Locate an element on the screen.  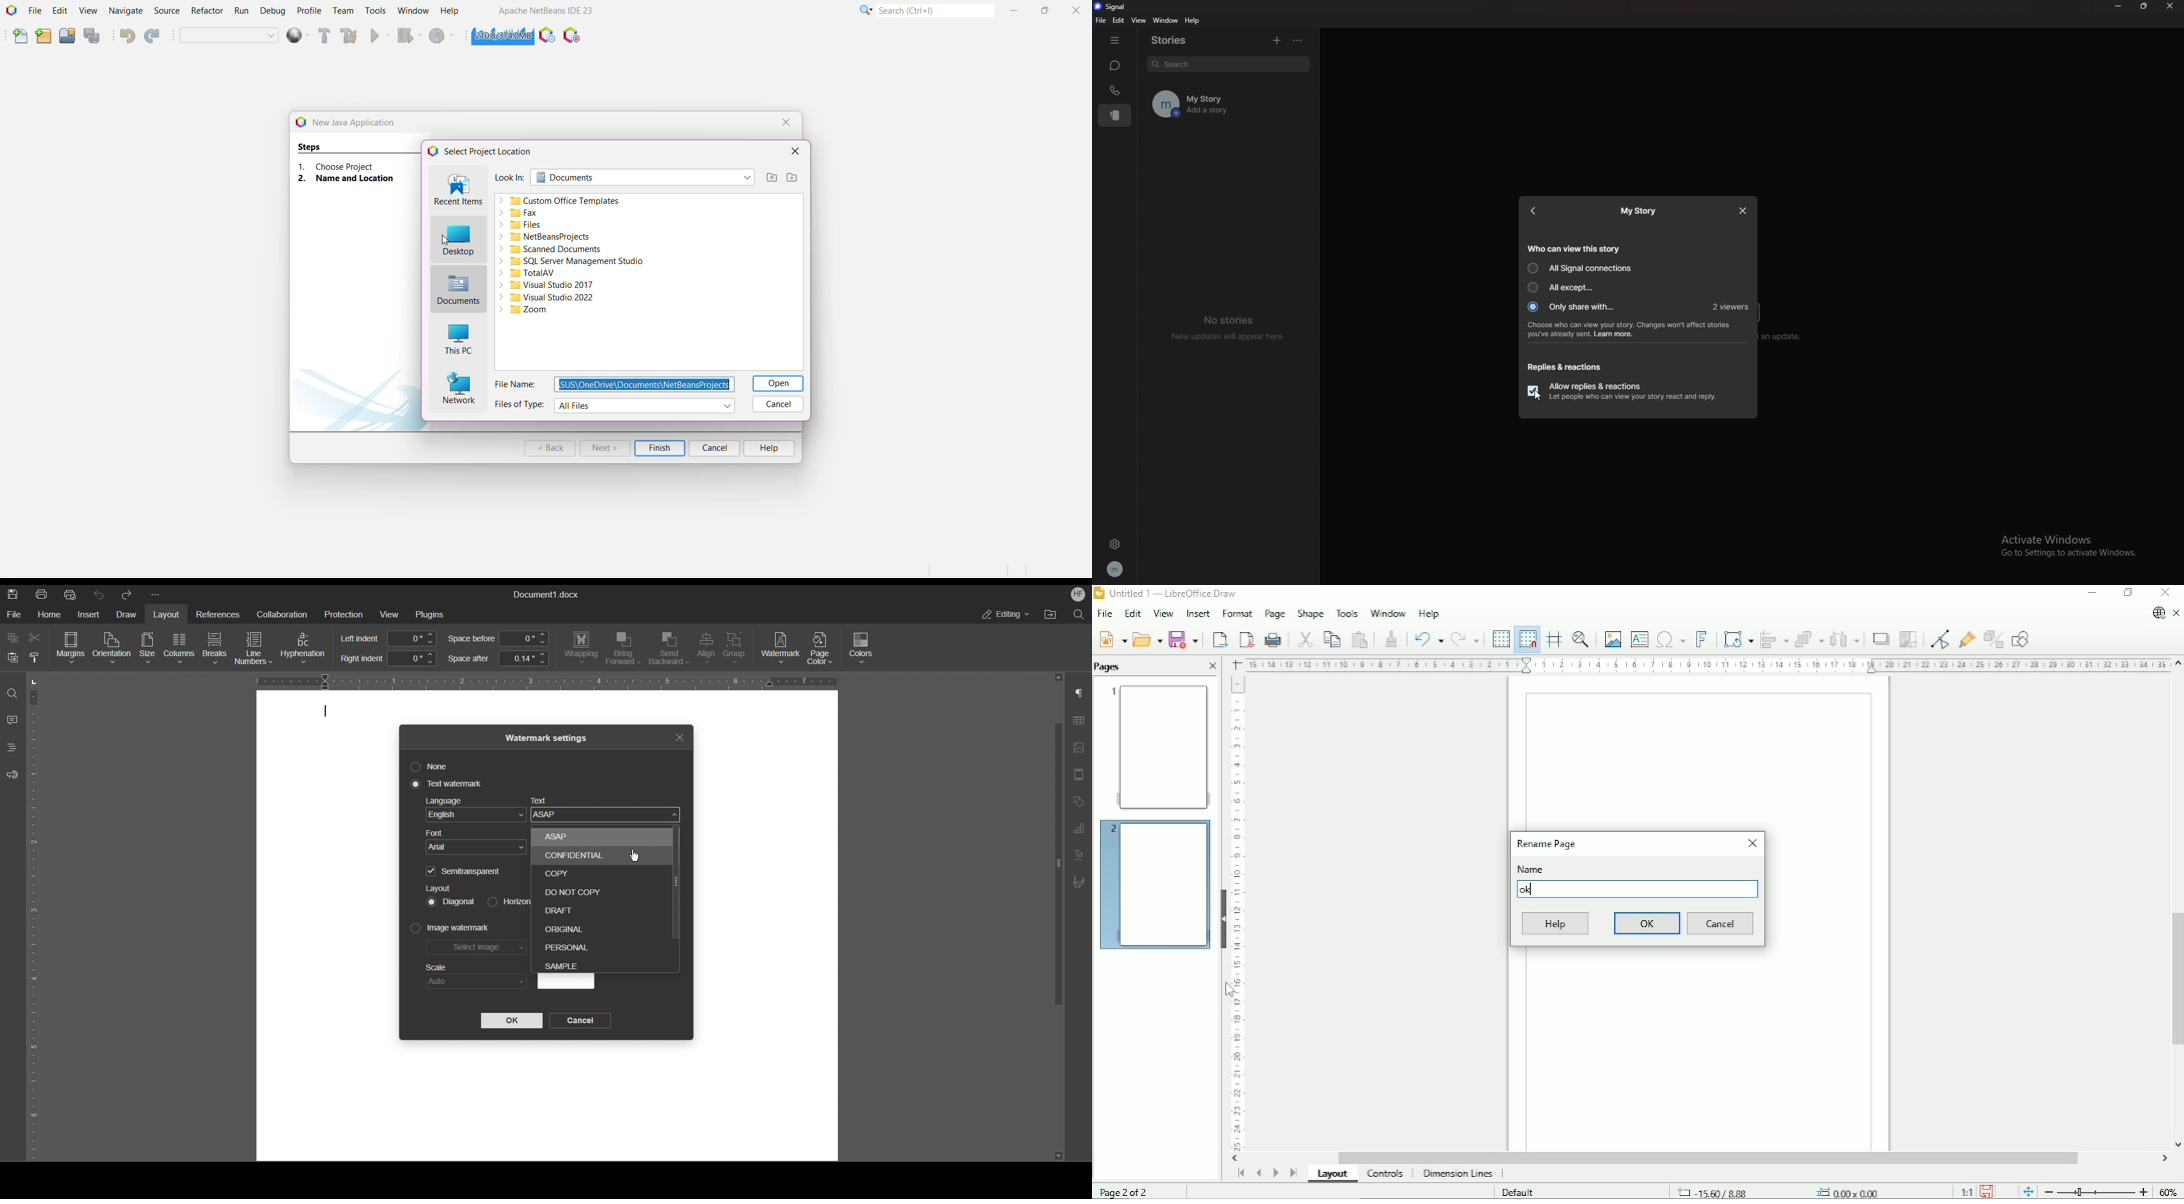
Cancel is located at coordinates (778, 406).